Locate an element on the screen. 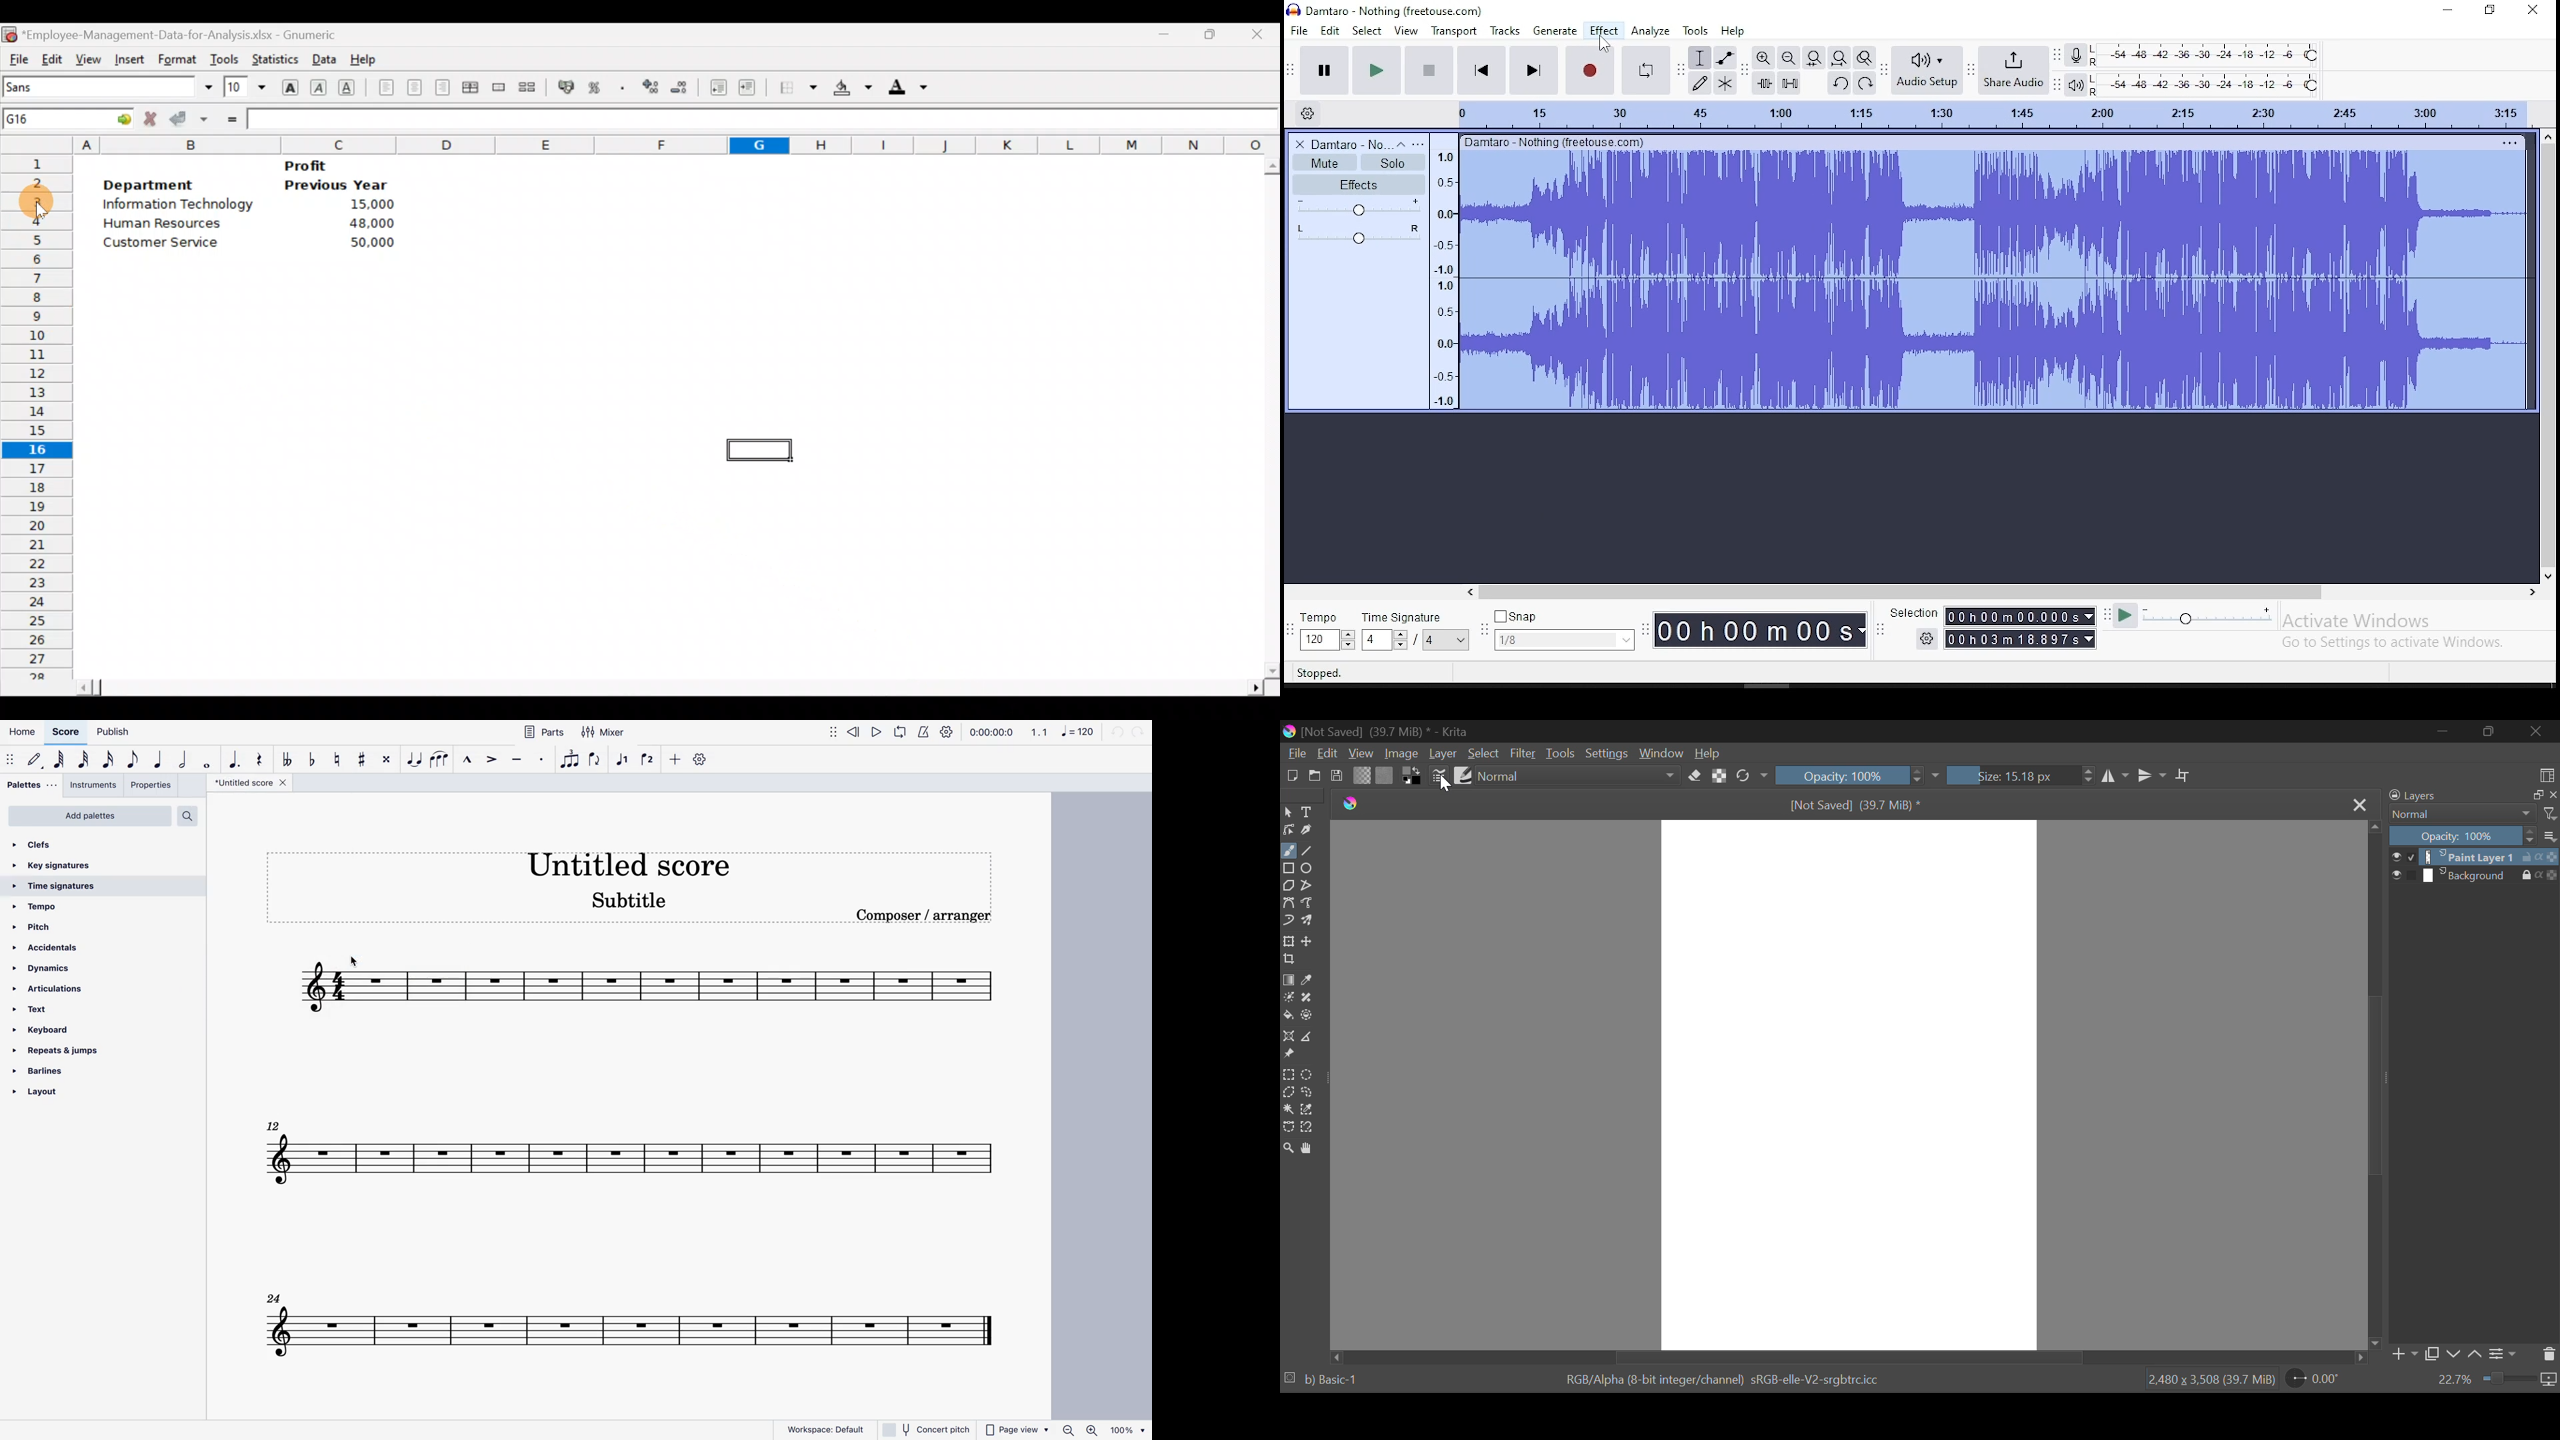 Image resolution: width=2576 pixels, height=1456 pixels. 00 h 00 m 00.000 s is located at coordinates (2020, 616).